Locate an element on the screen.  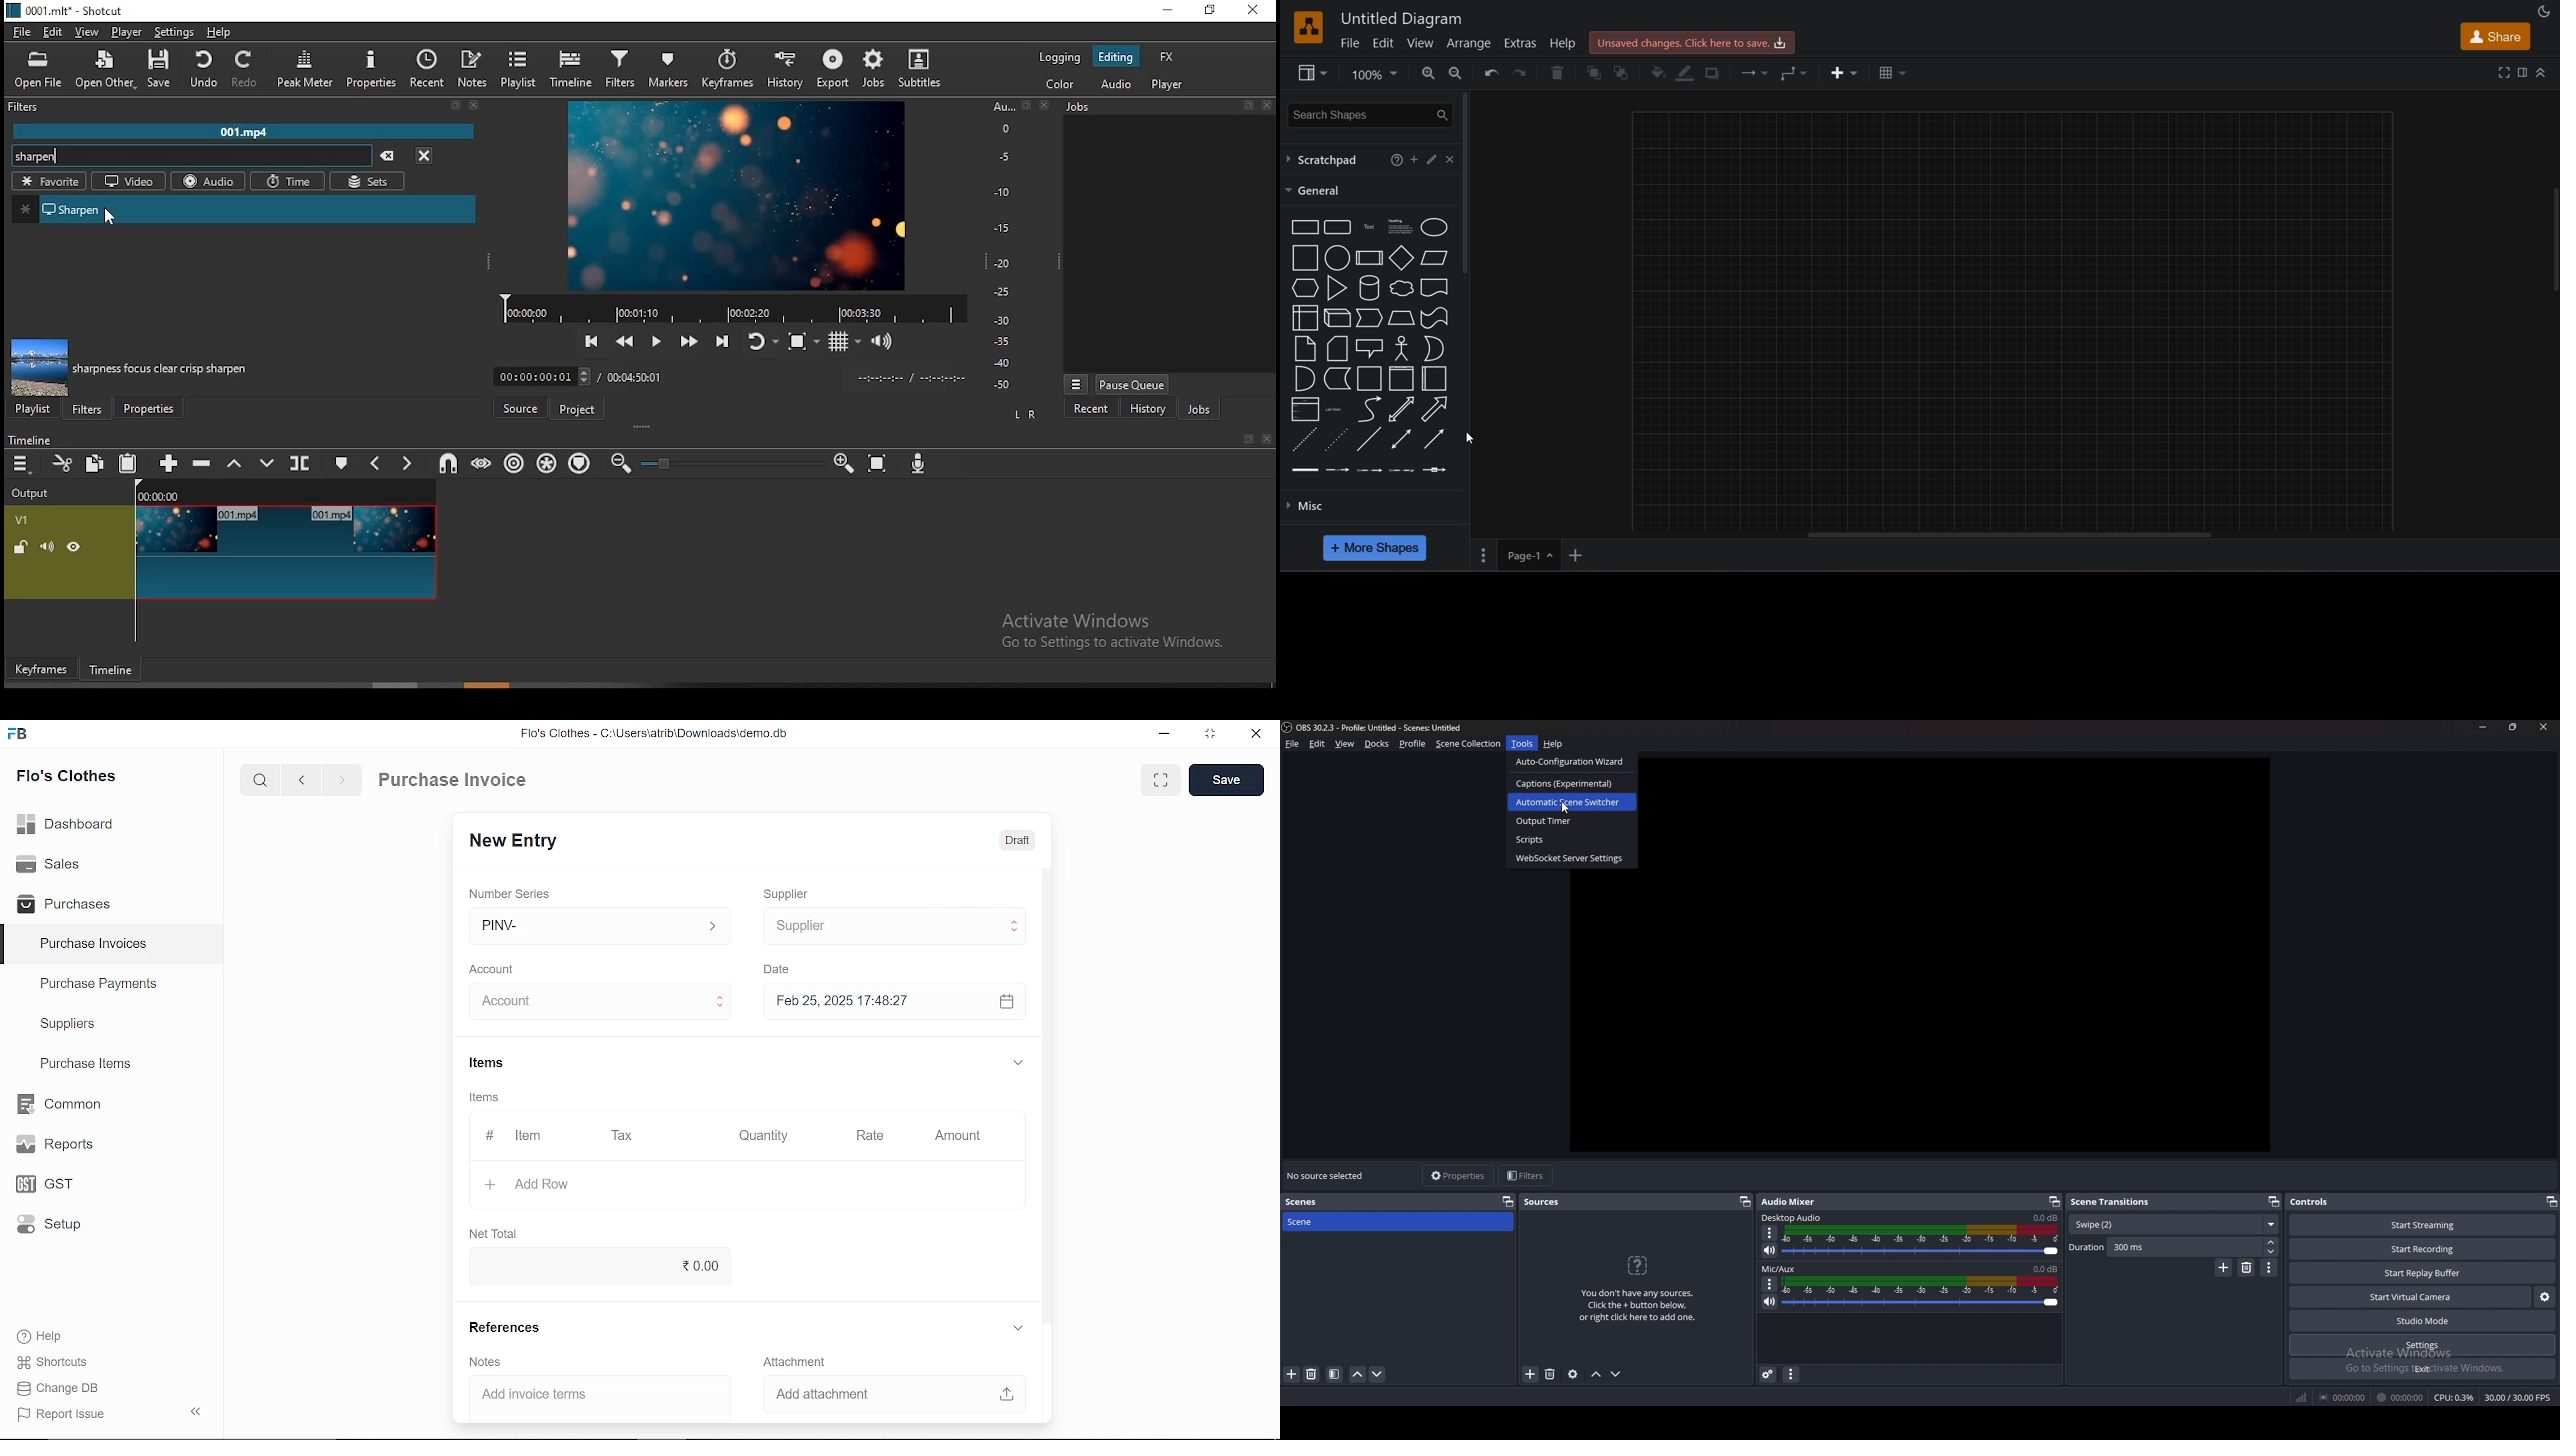
Setup is located at coordinates (44, 1228).